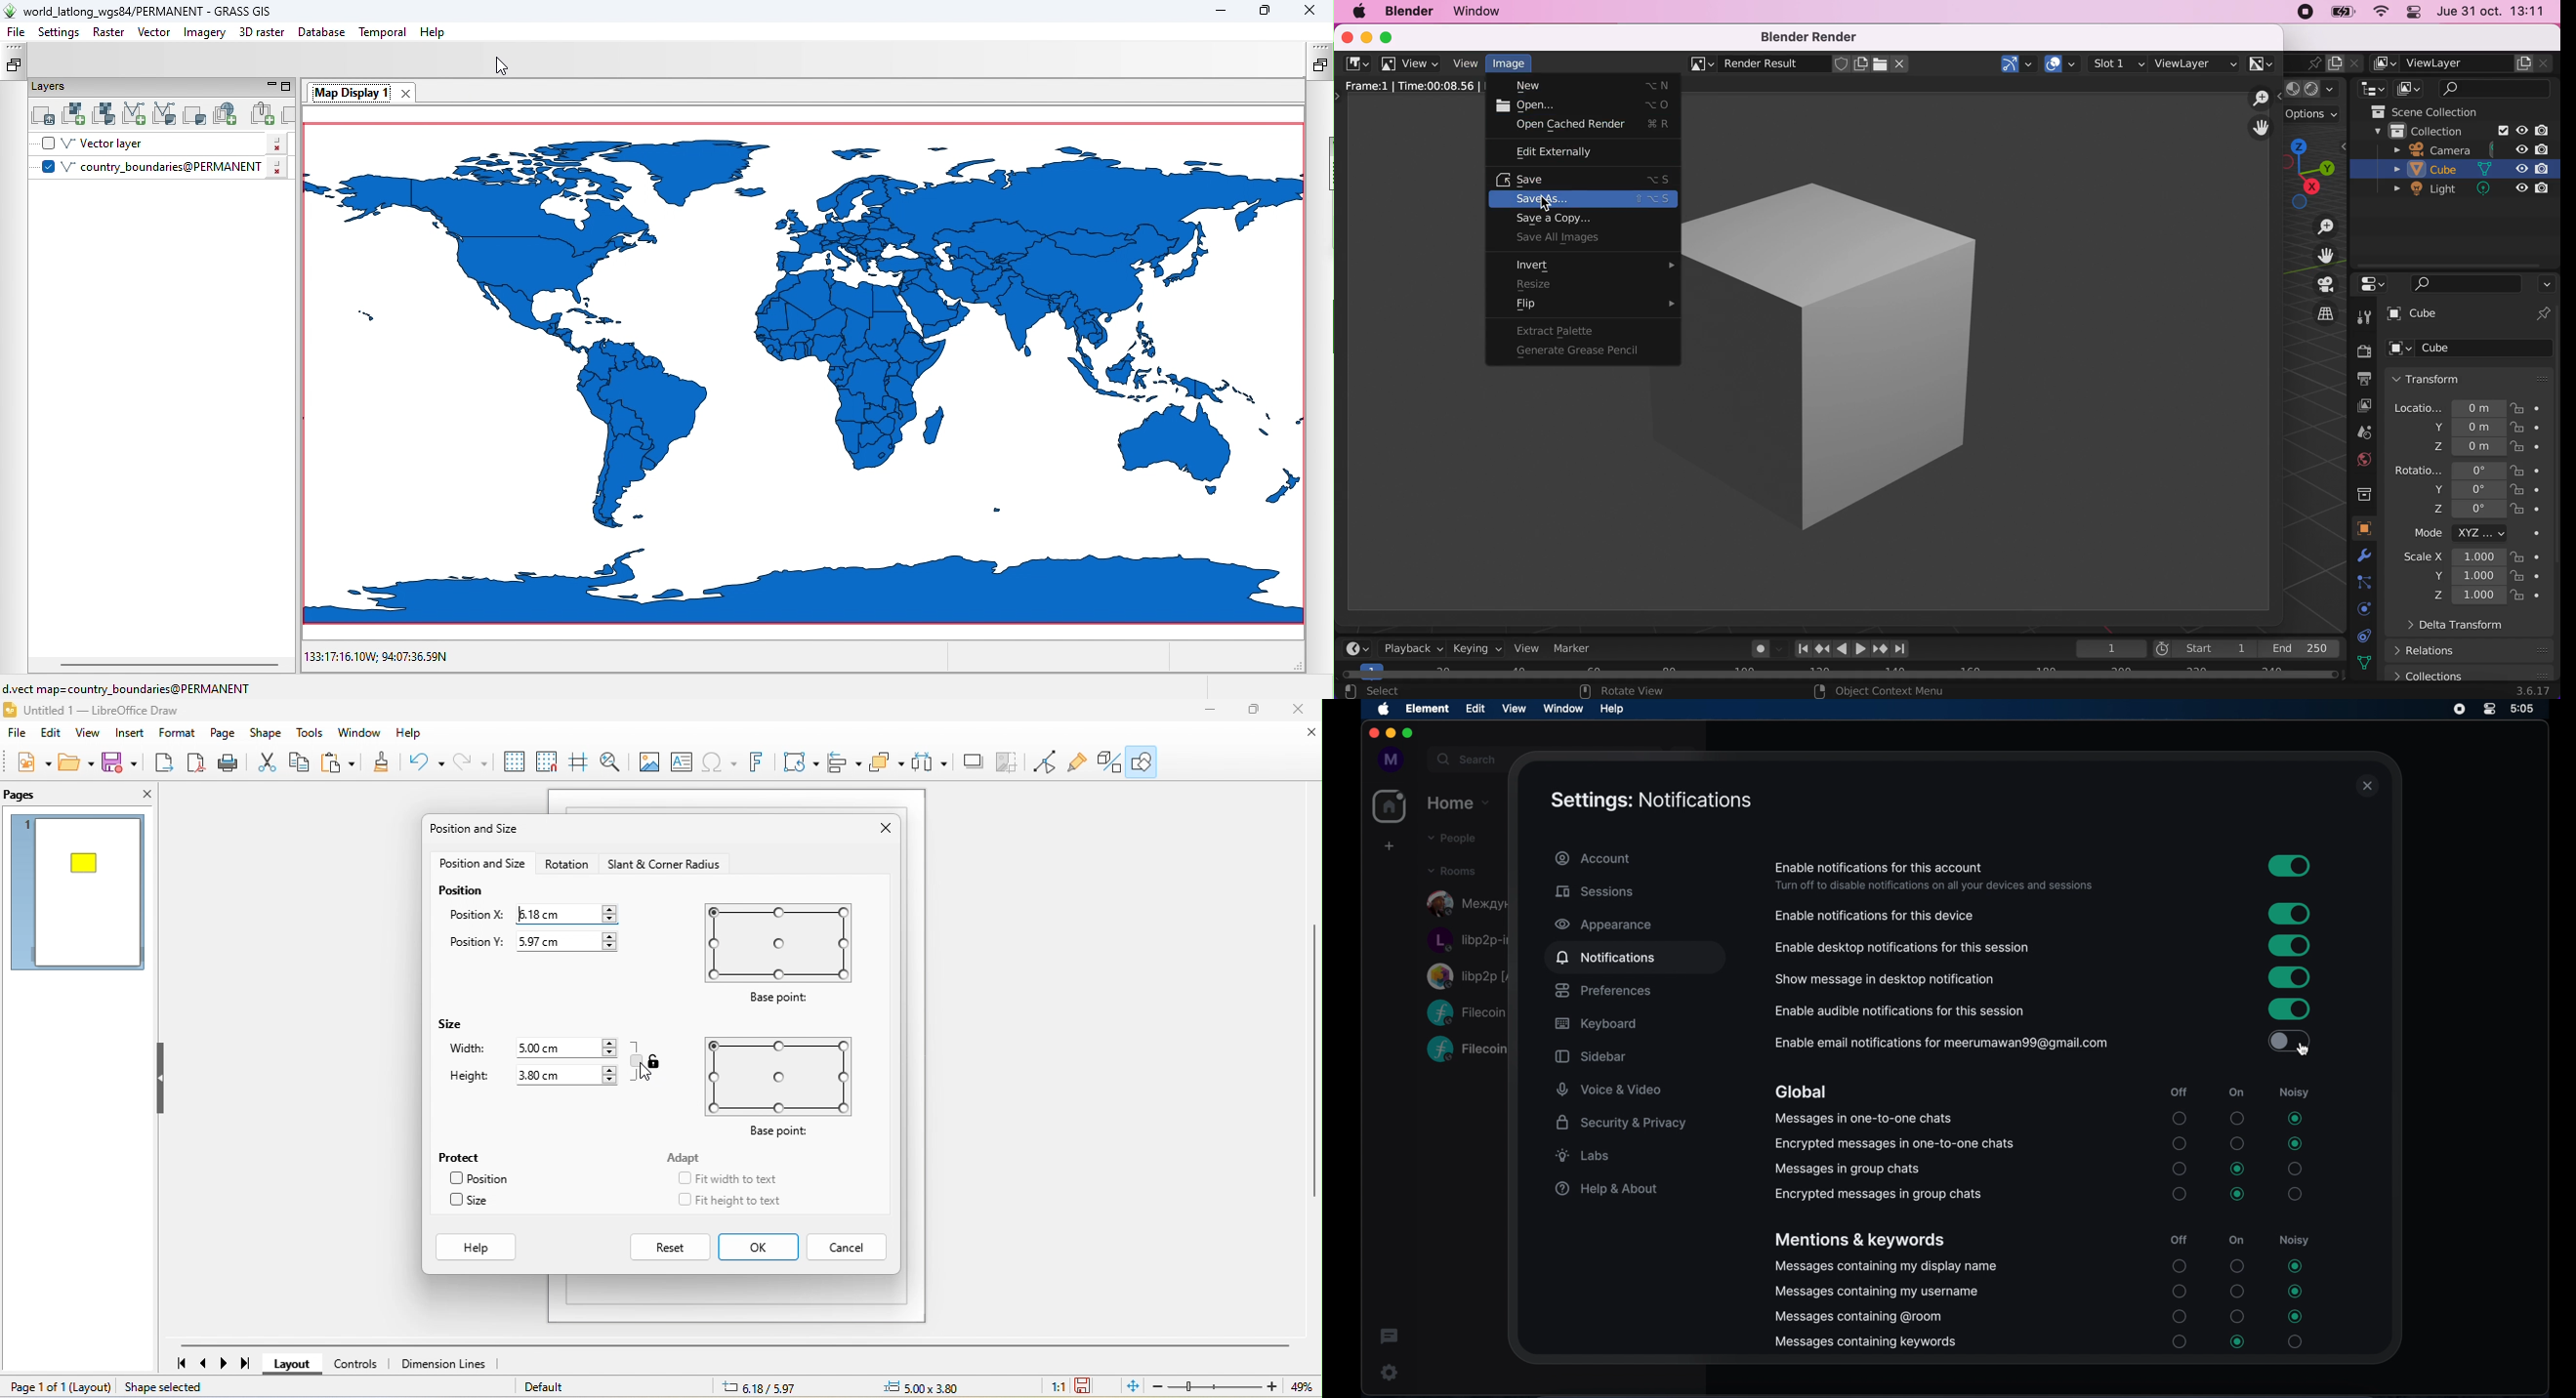  Describe the element at coordinates (2238, 1143) in the screenshot. I see `radio button` at that location.